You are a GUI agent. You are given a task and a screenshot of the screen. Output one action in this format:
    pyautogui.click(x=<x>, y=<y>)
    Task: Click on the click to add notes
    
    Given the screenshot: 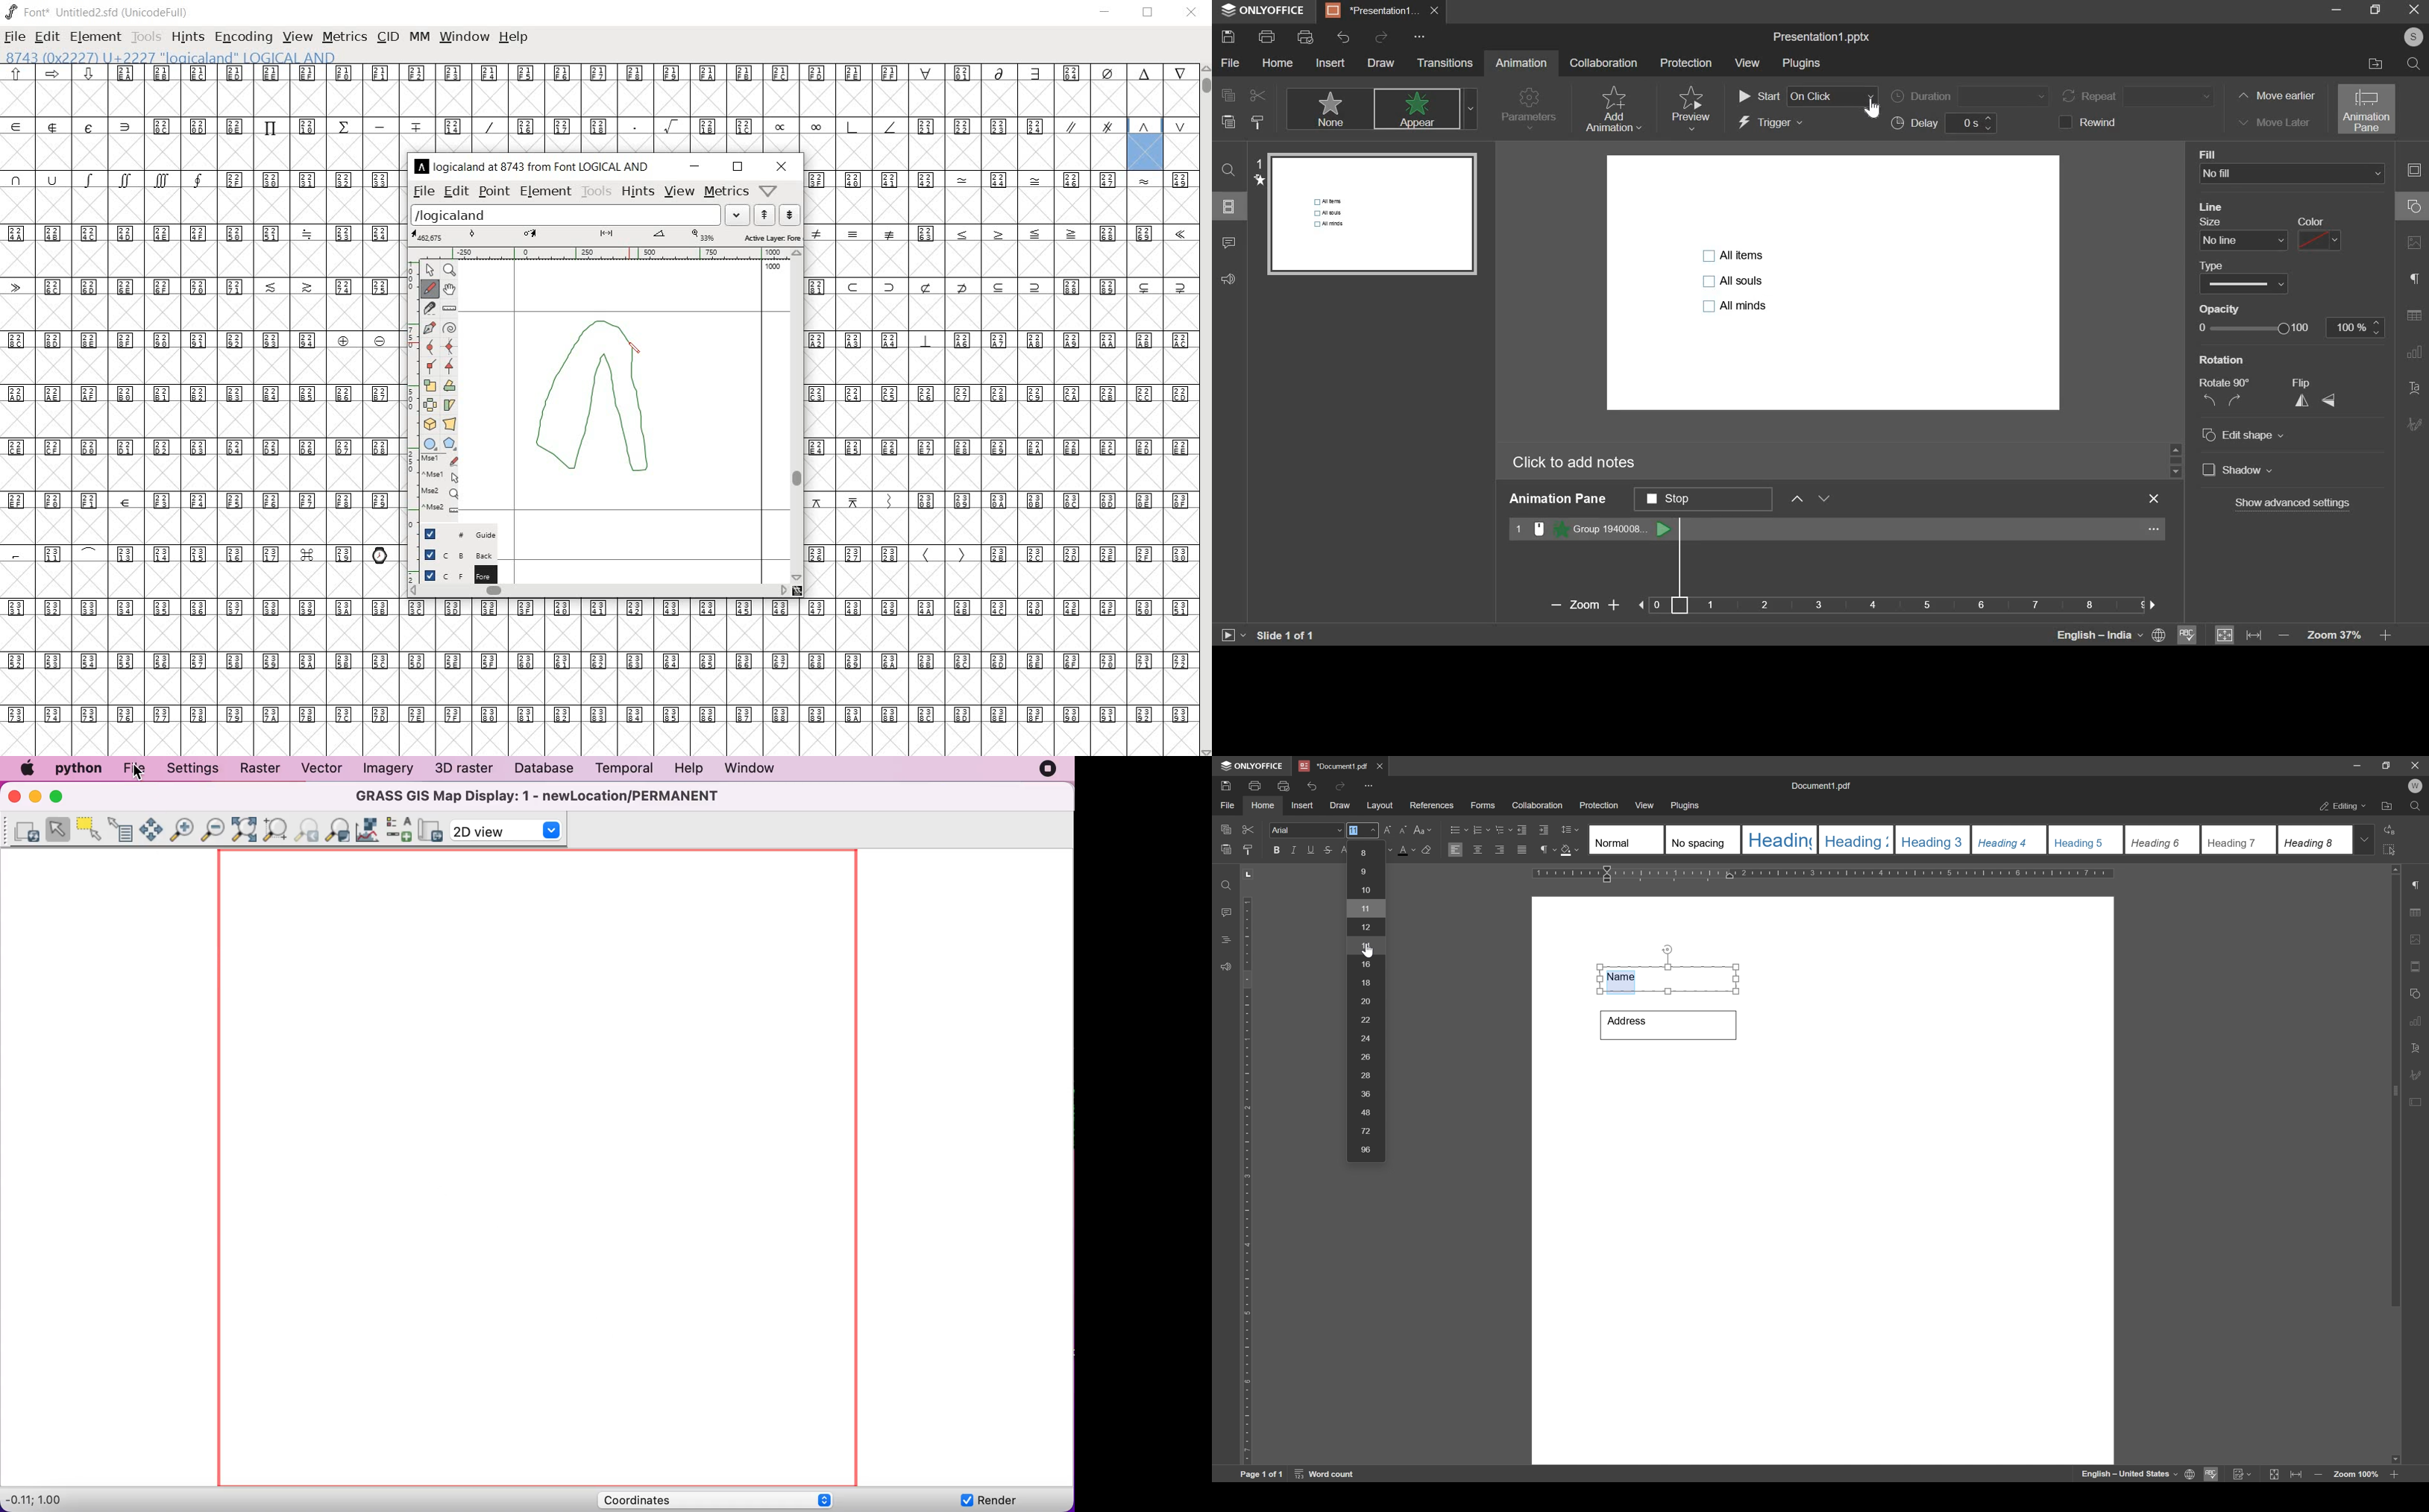 What is the action you would take?
    pyautogui.click(x=1574, y=463)
    